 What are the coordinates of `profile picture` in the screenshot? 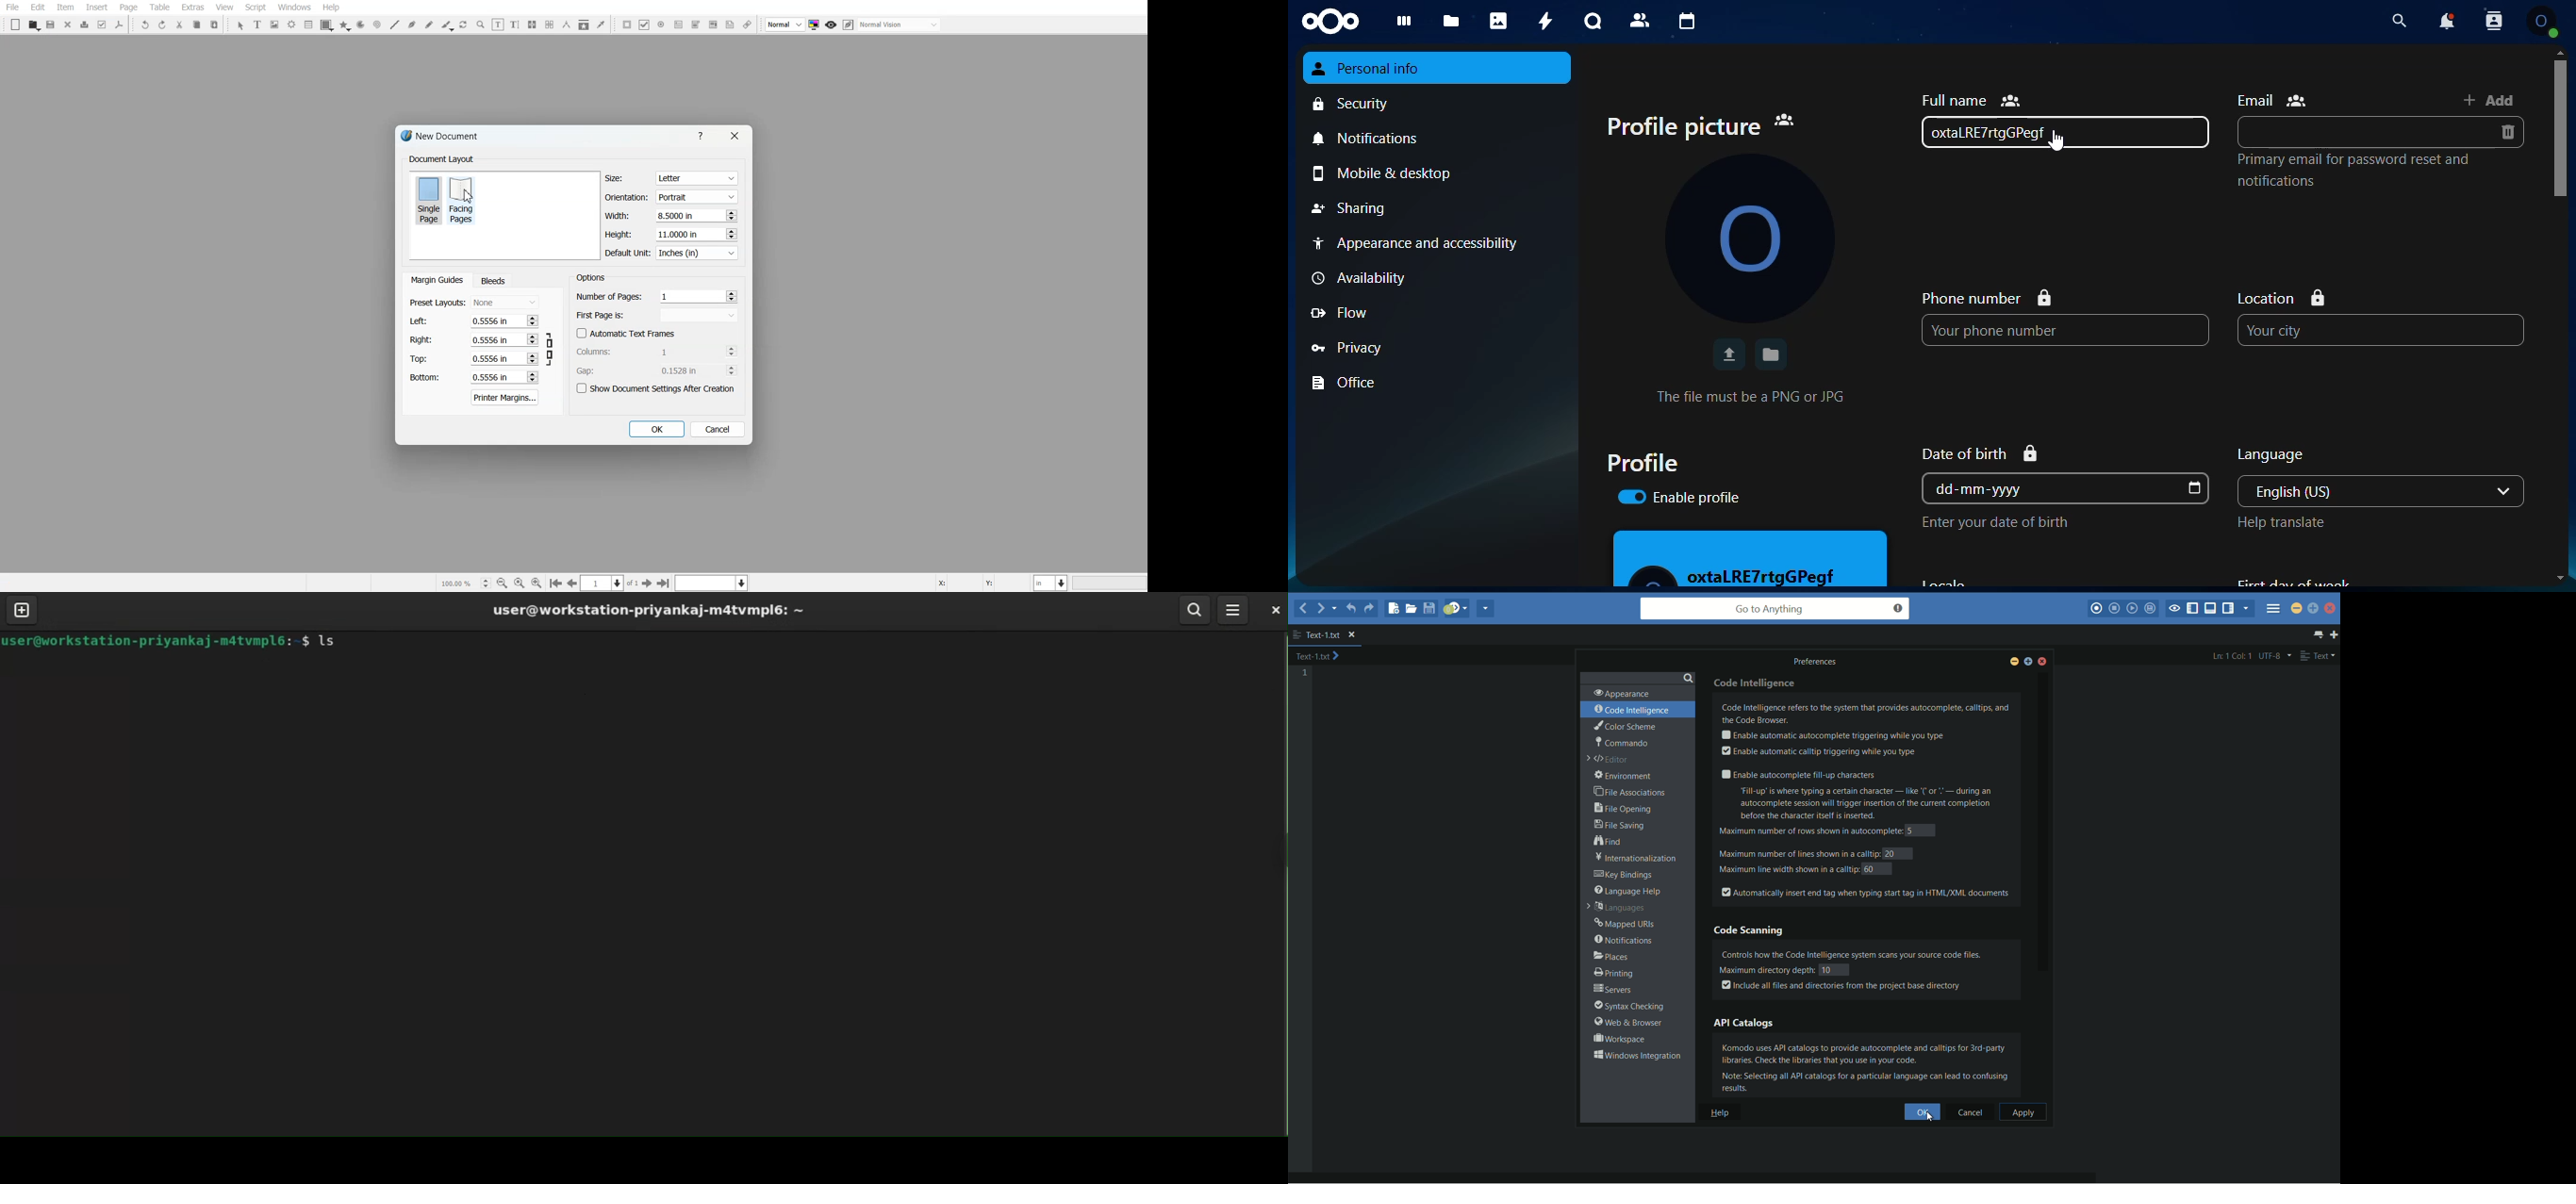 It's located at (1701, 127).